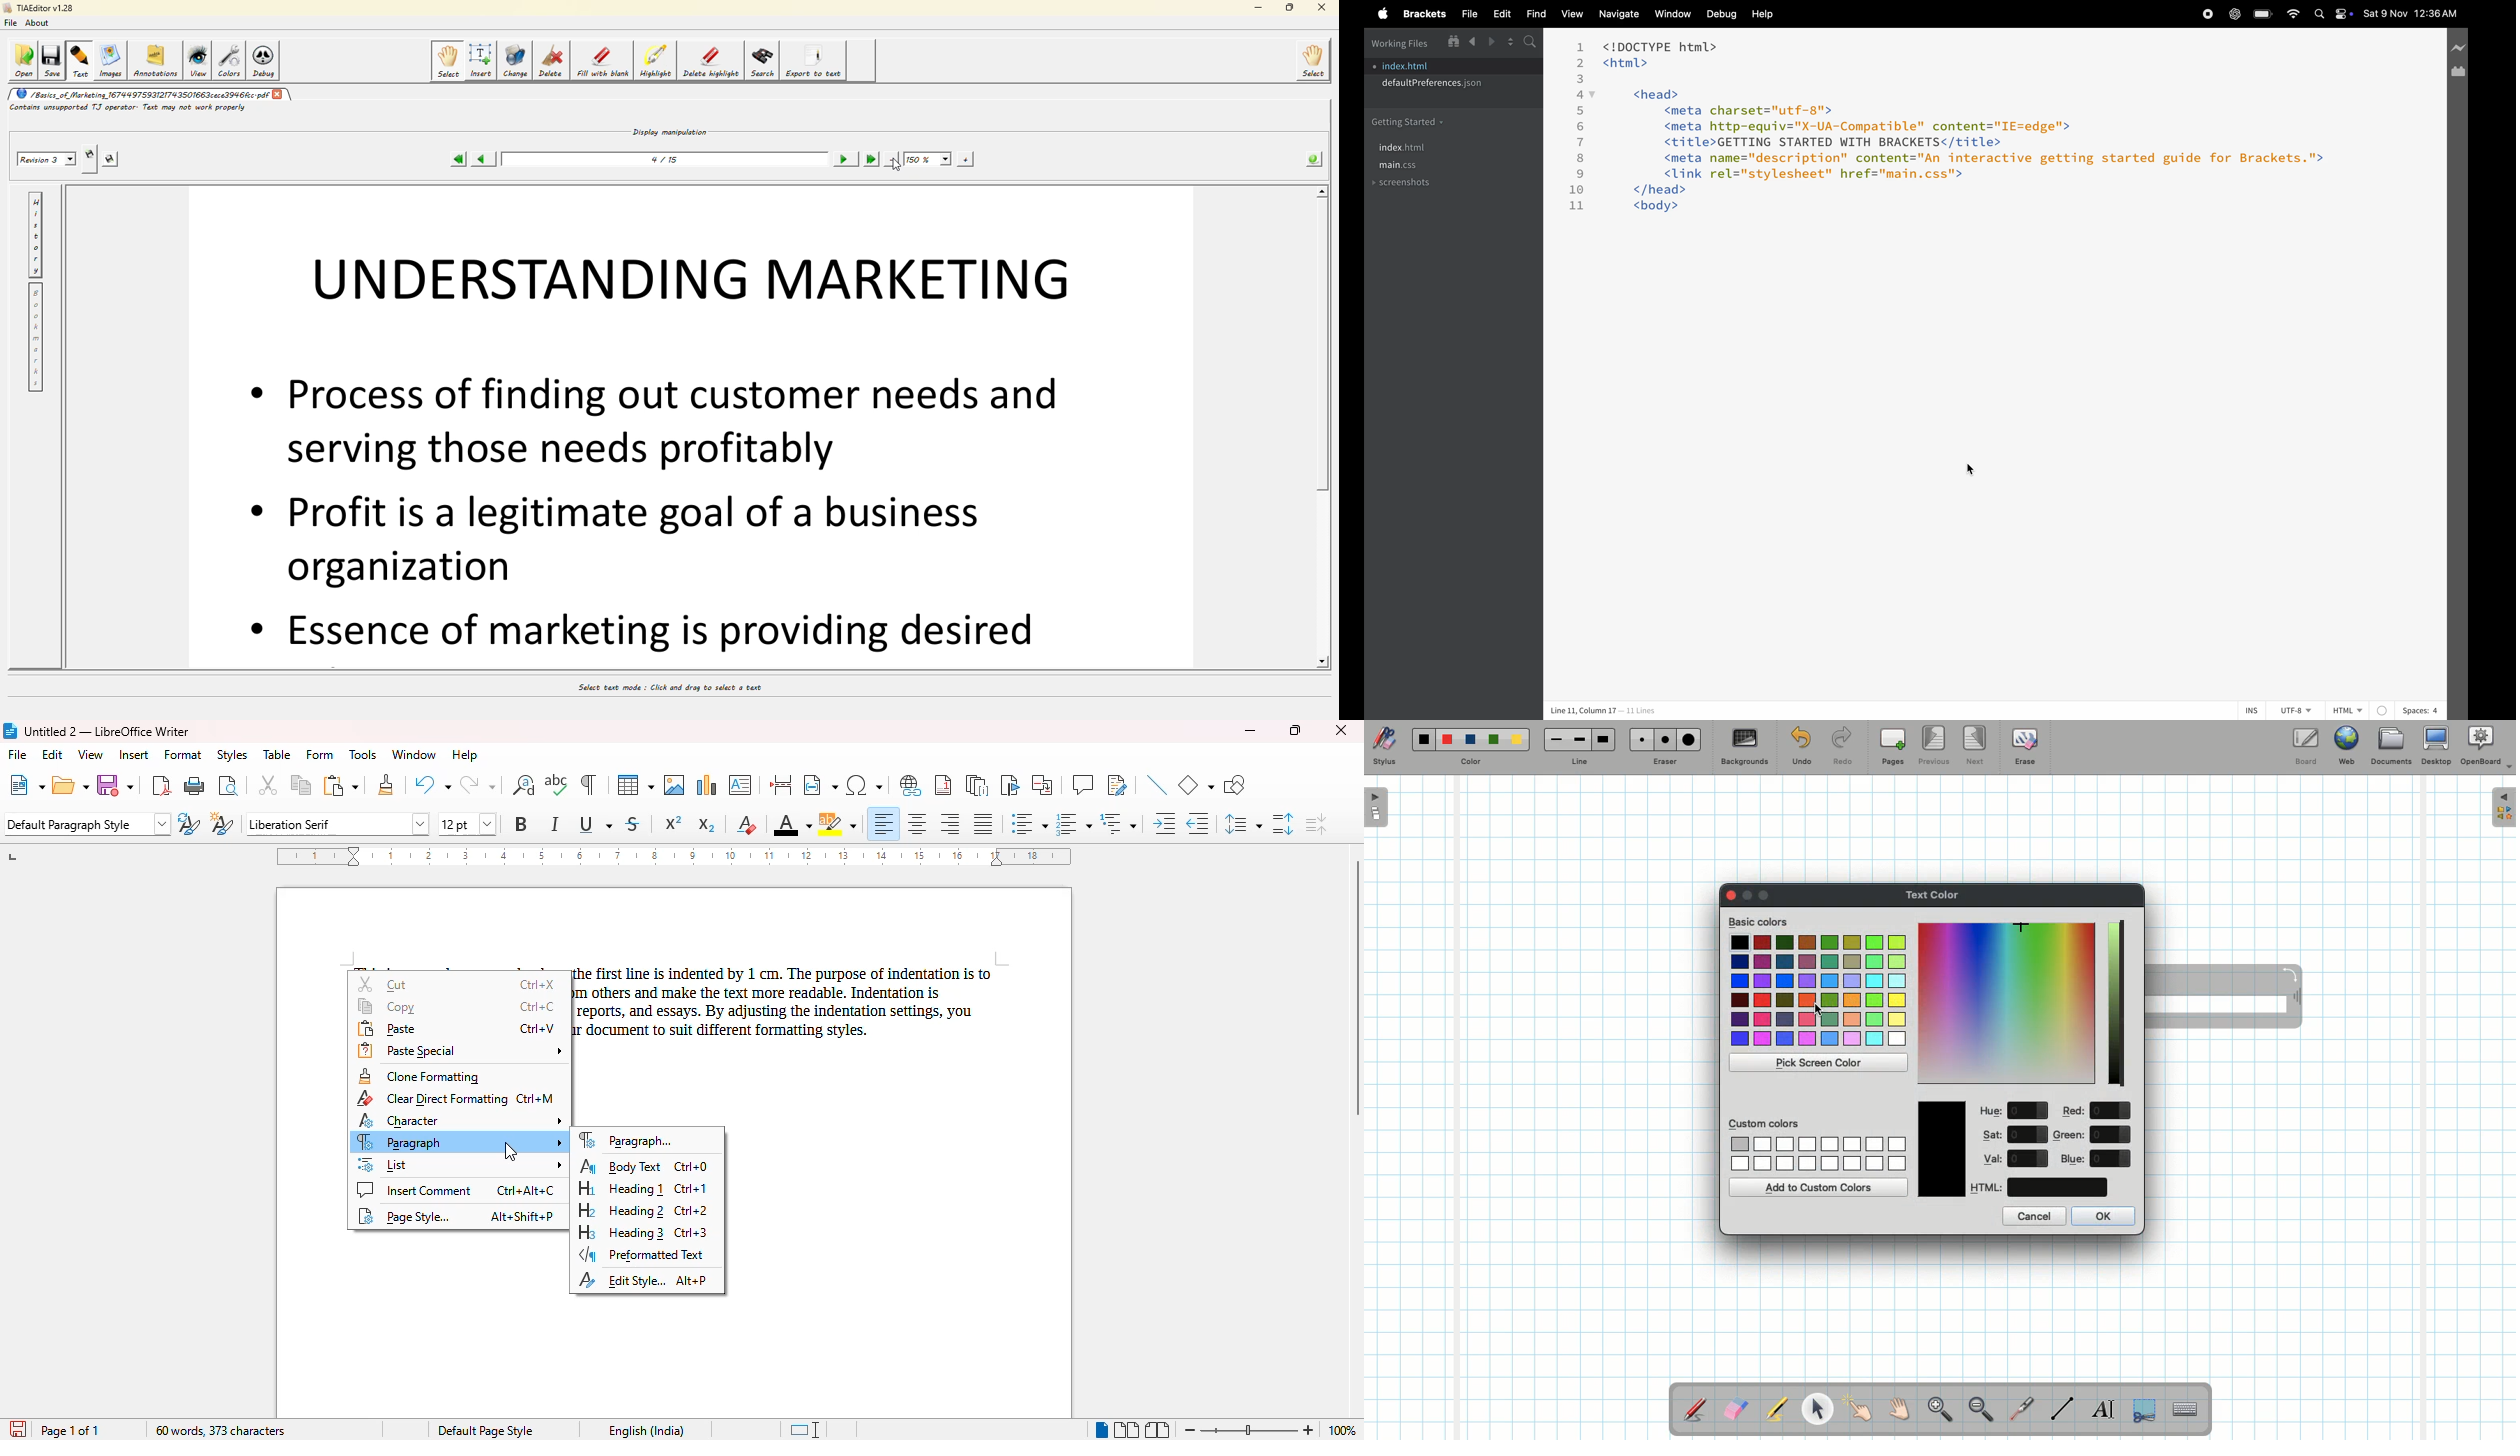 This screenshot has height=1456, width=2520. Describe the element at coordinates (2295, 15) in the screenshot. I see `wifi` at that location.